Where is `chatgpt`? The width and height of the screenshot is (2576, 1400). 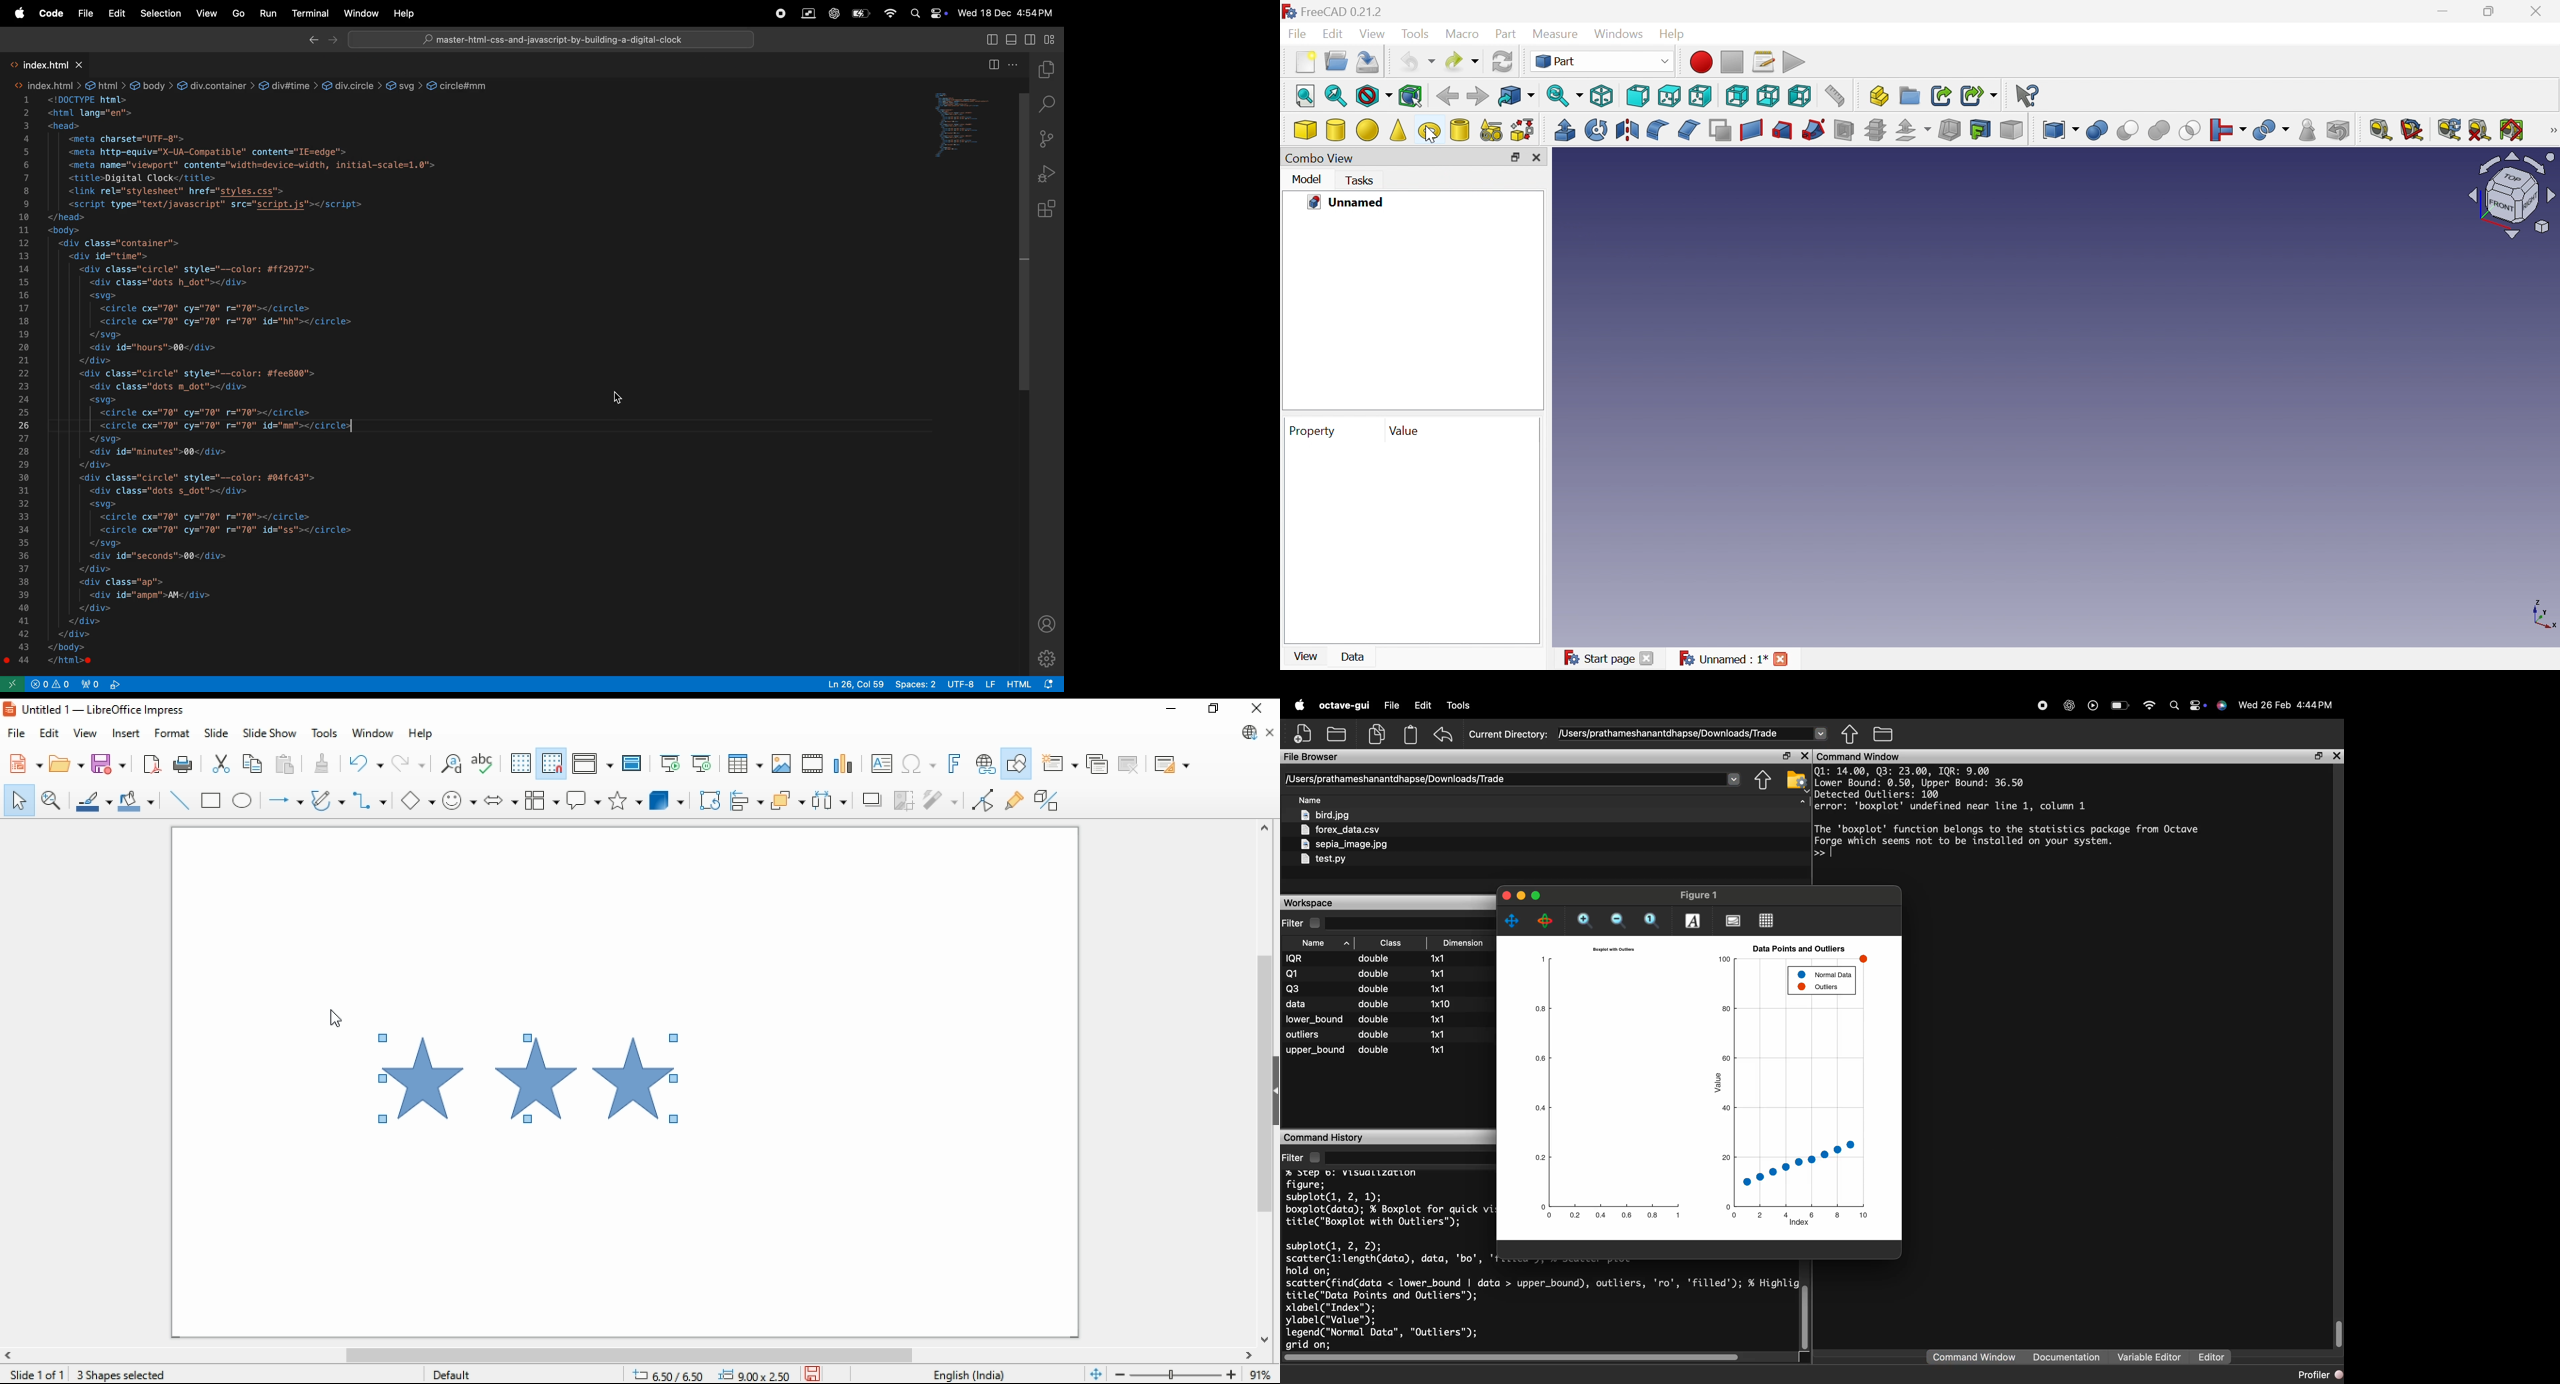 chatgpt is located at coordinates (834, 14).